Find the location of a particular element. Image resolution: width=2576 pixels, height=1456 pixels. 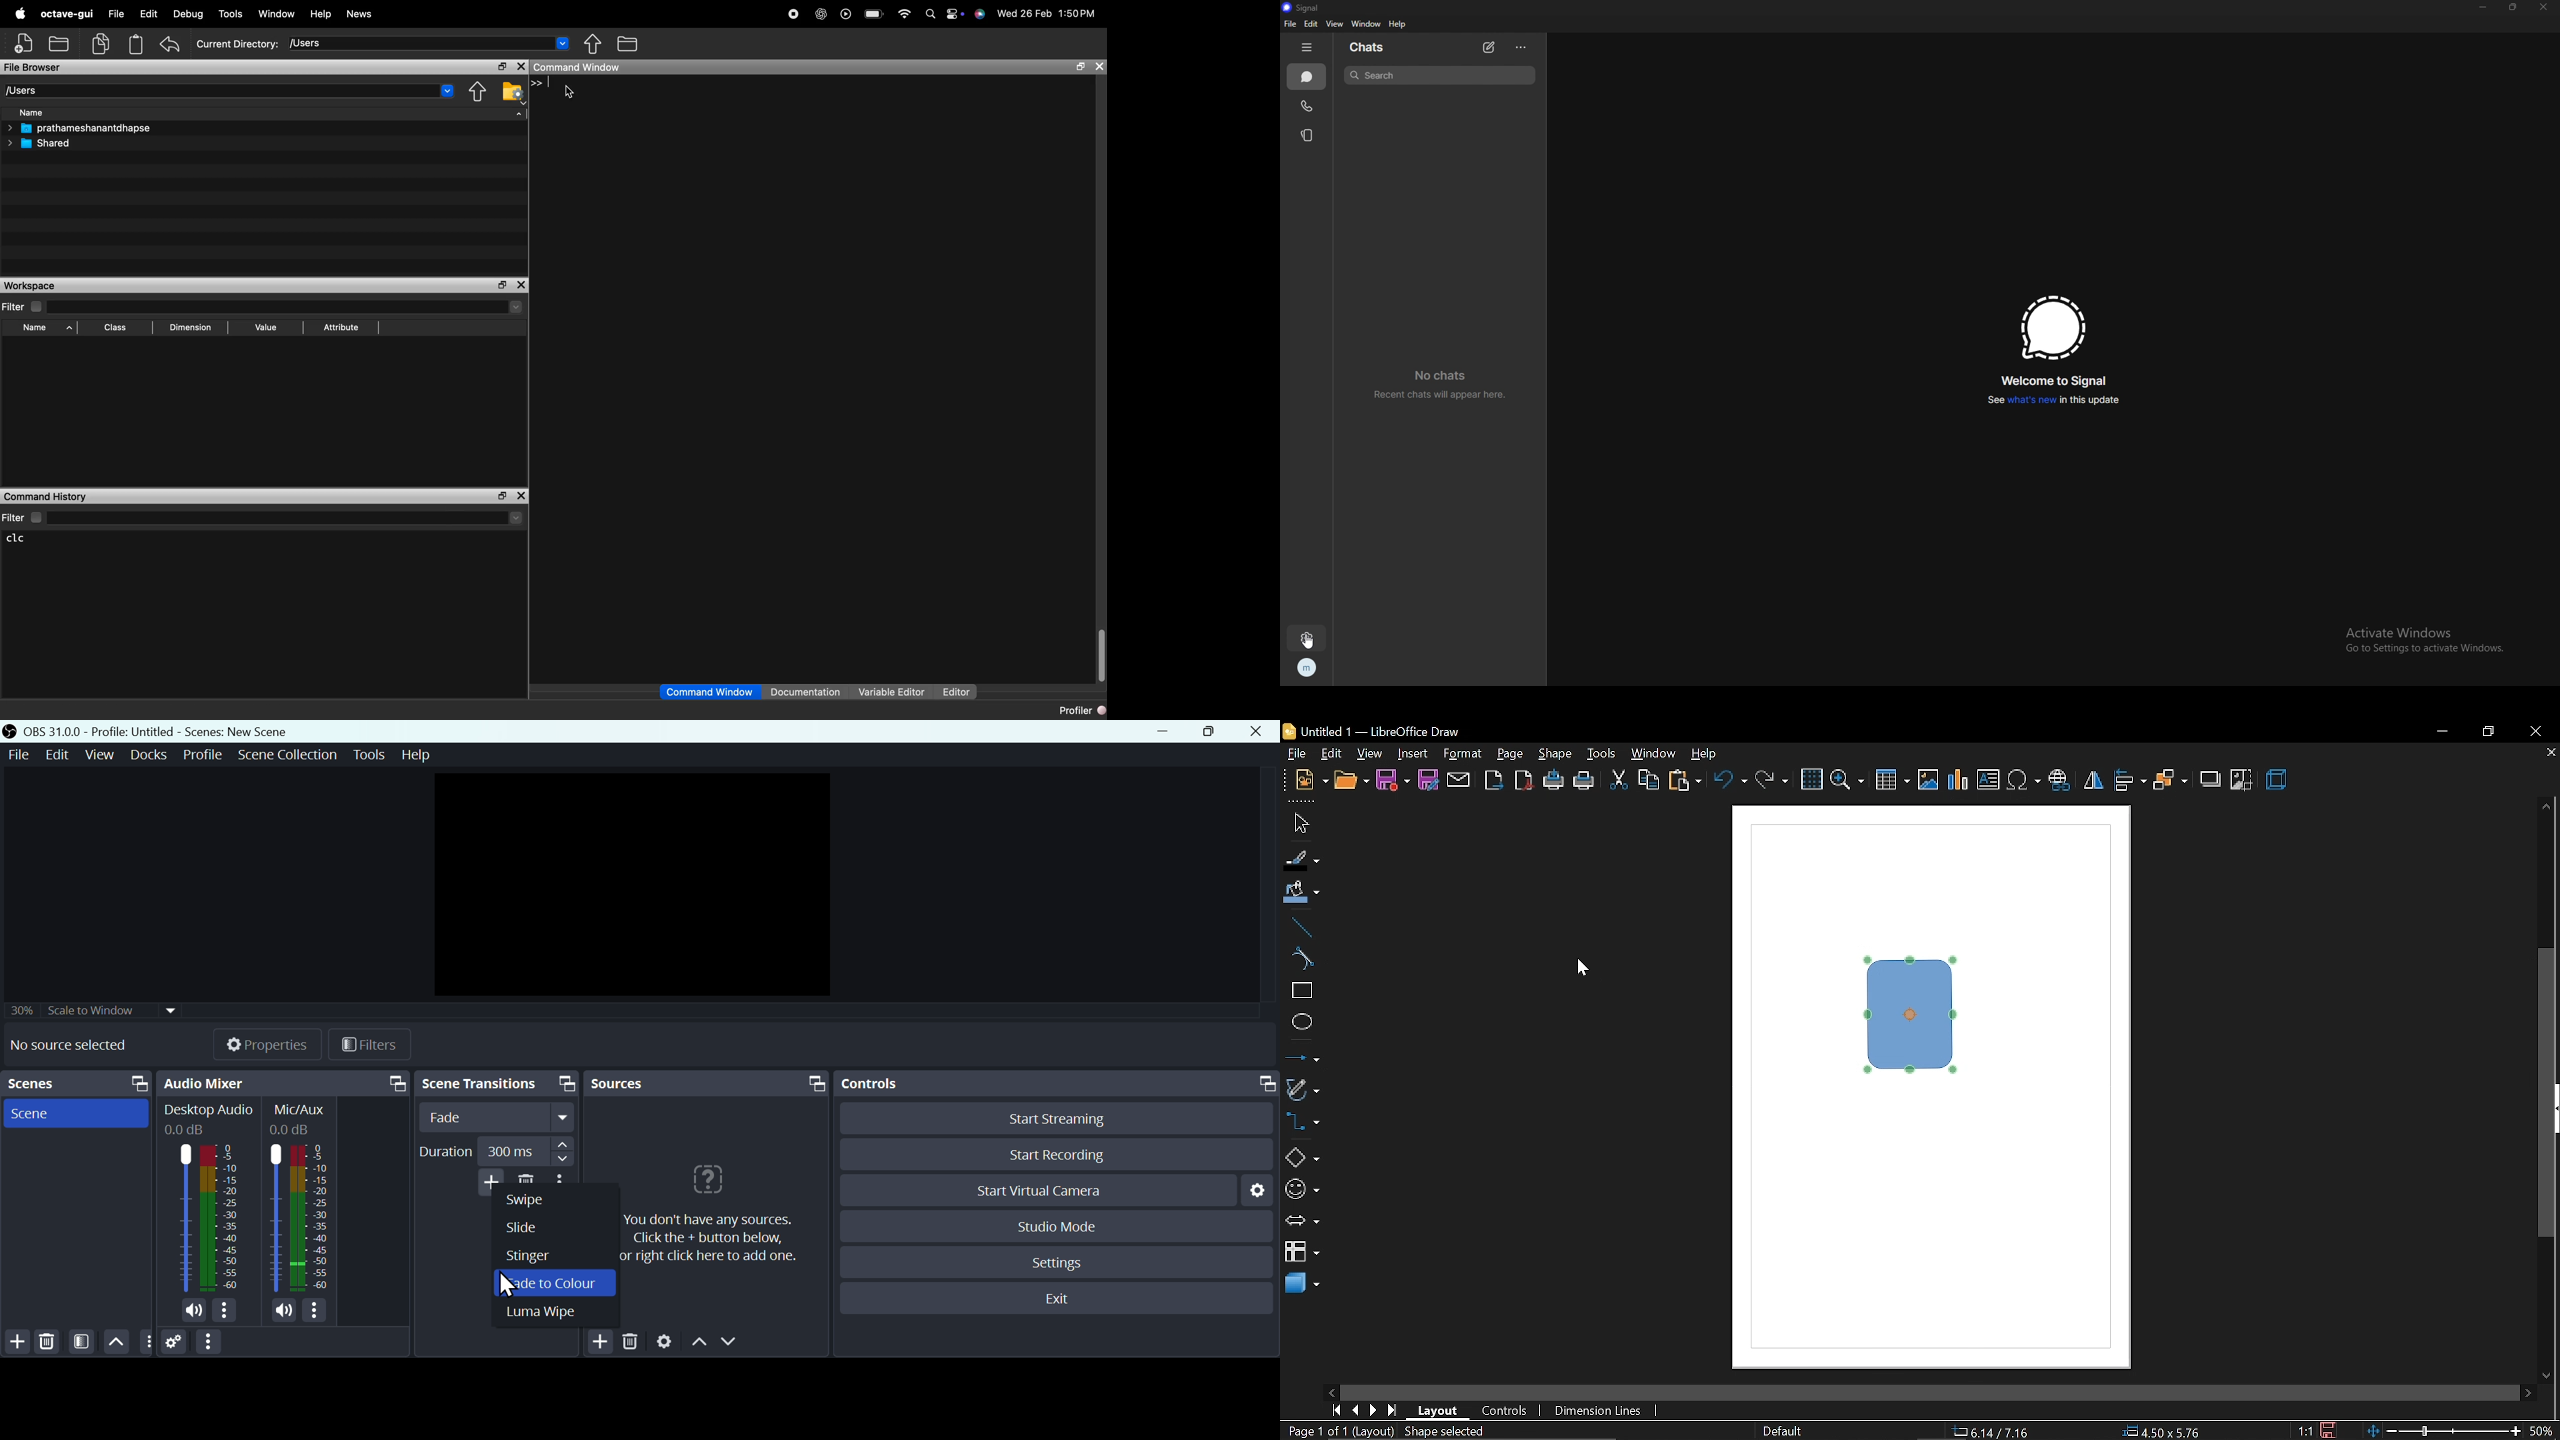

options is located at coordinates (1521, 47).